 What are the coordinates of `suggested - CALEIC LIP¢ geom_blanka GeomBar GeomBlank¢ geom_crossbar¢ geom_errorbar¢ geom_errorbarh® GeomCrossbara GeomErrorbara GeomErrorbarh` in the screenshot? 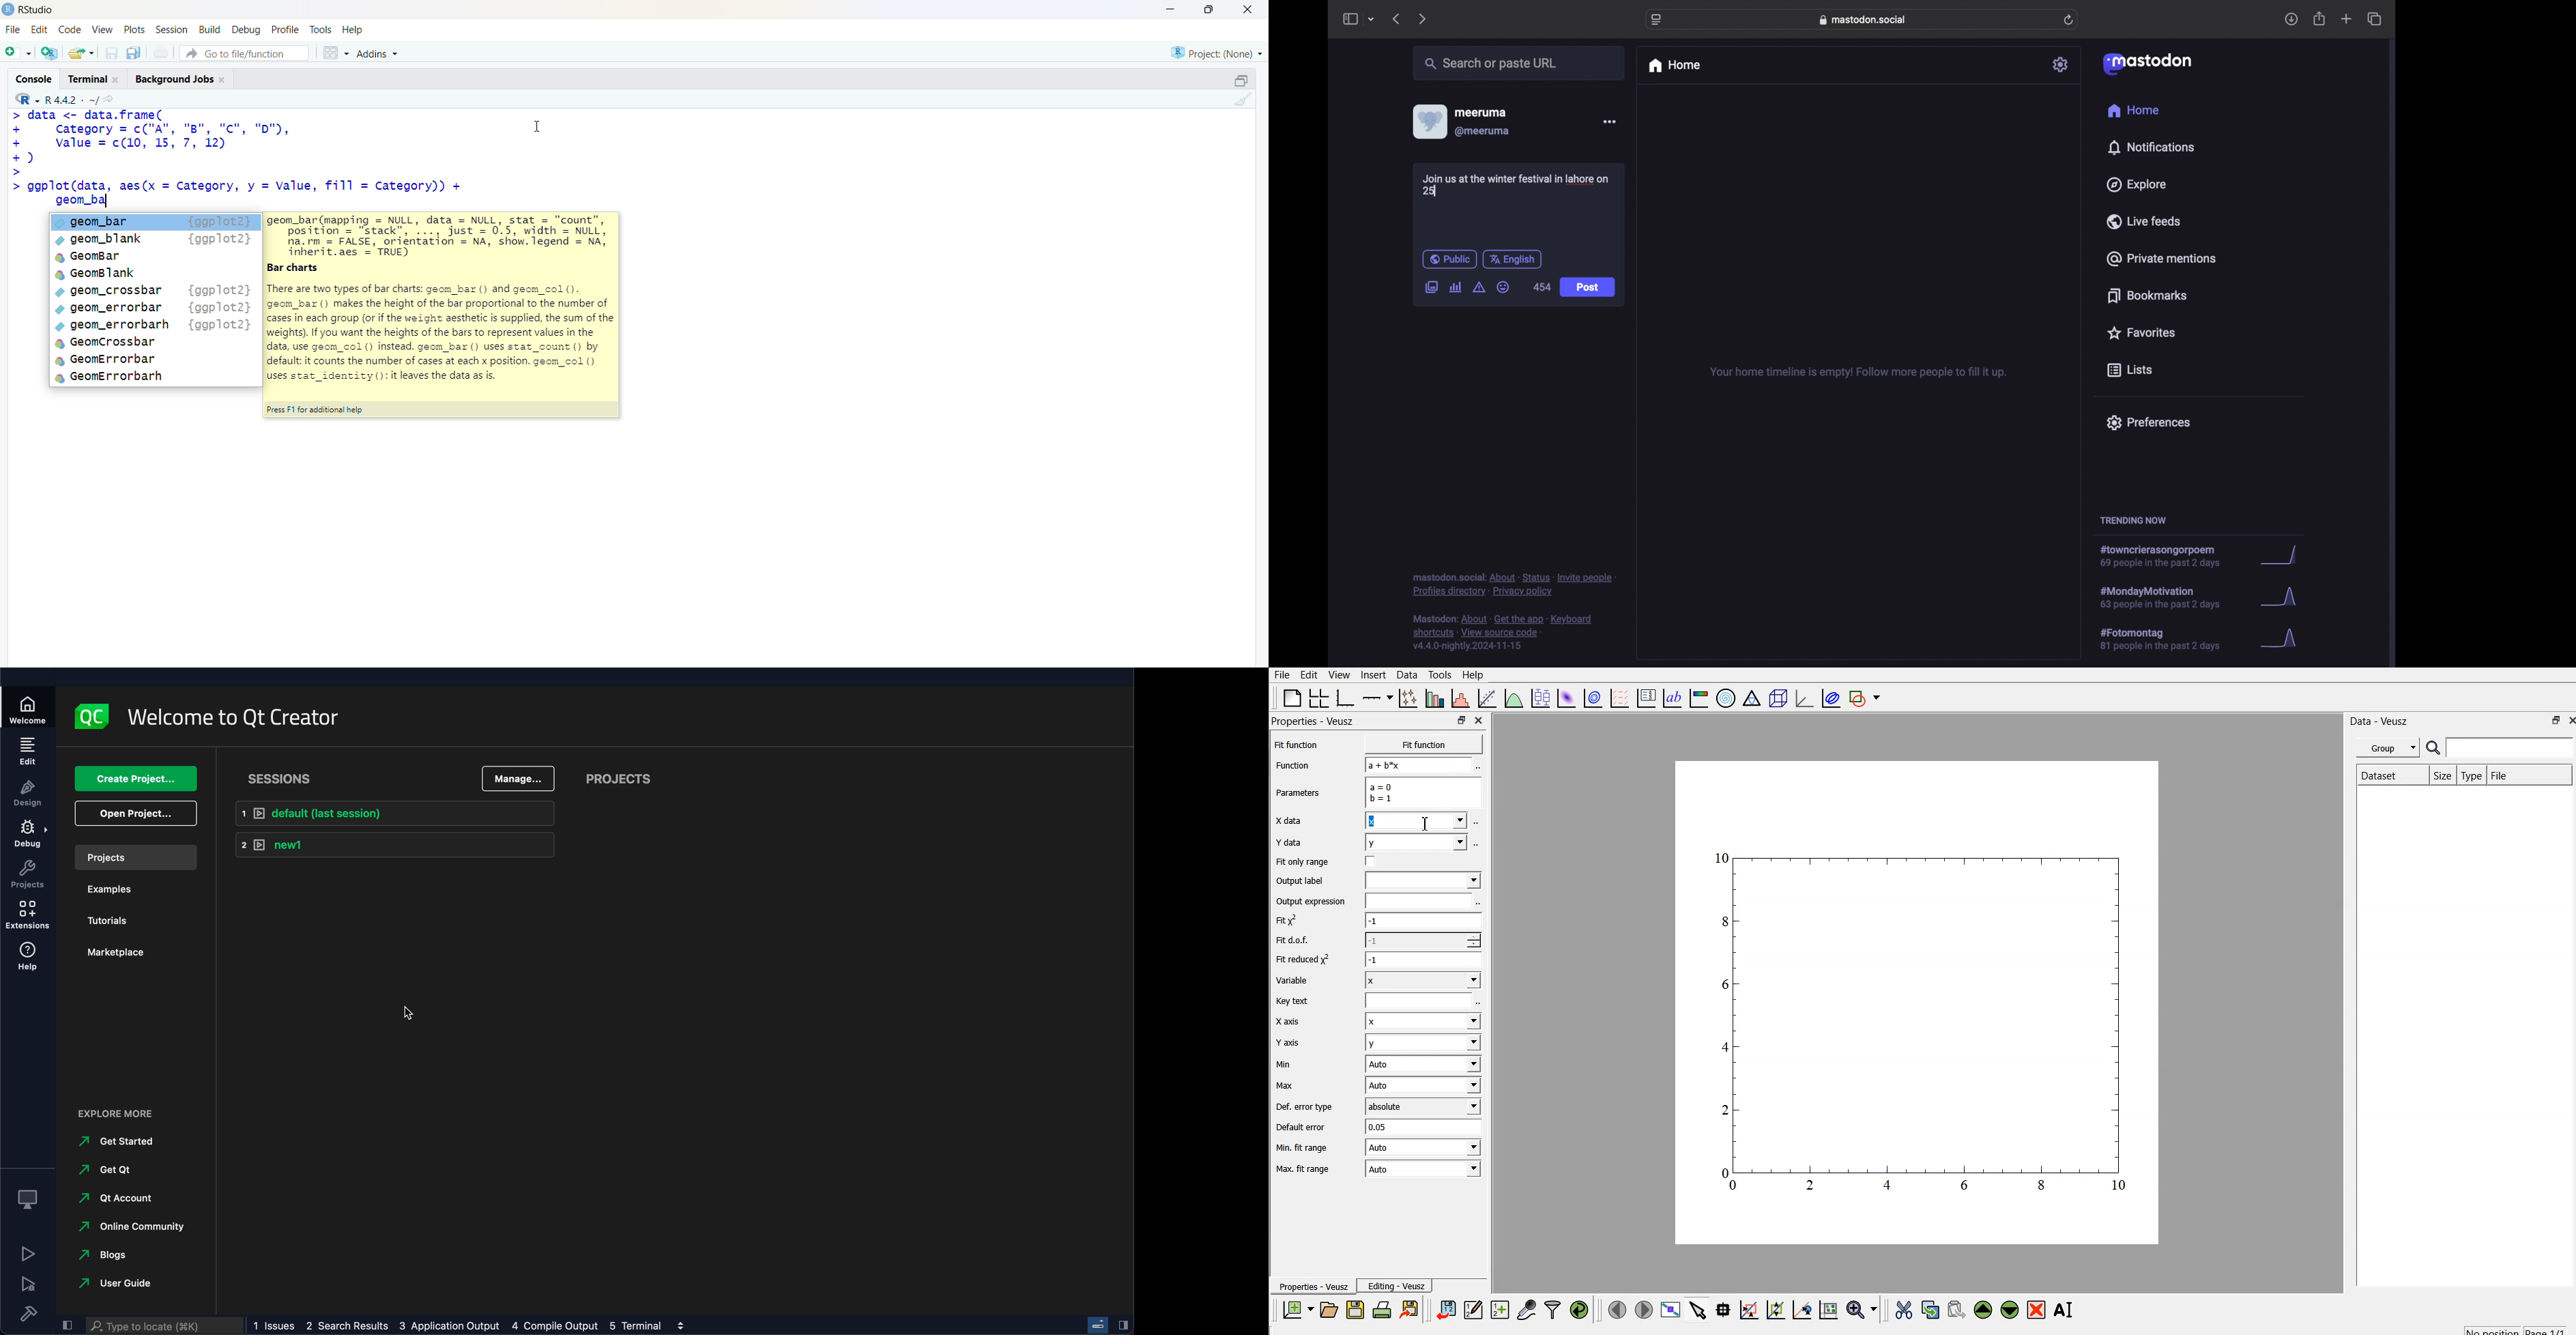 It's located at (153, 301).